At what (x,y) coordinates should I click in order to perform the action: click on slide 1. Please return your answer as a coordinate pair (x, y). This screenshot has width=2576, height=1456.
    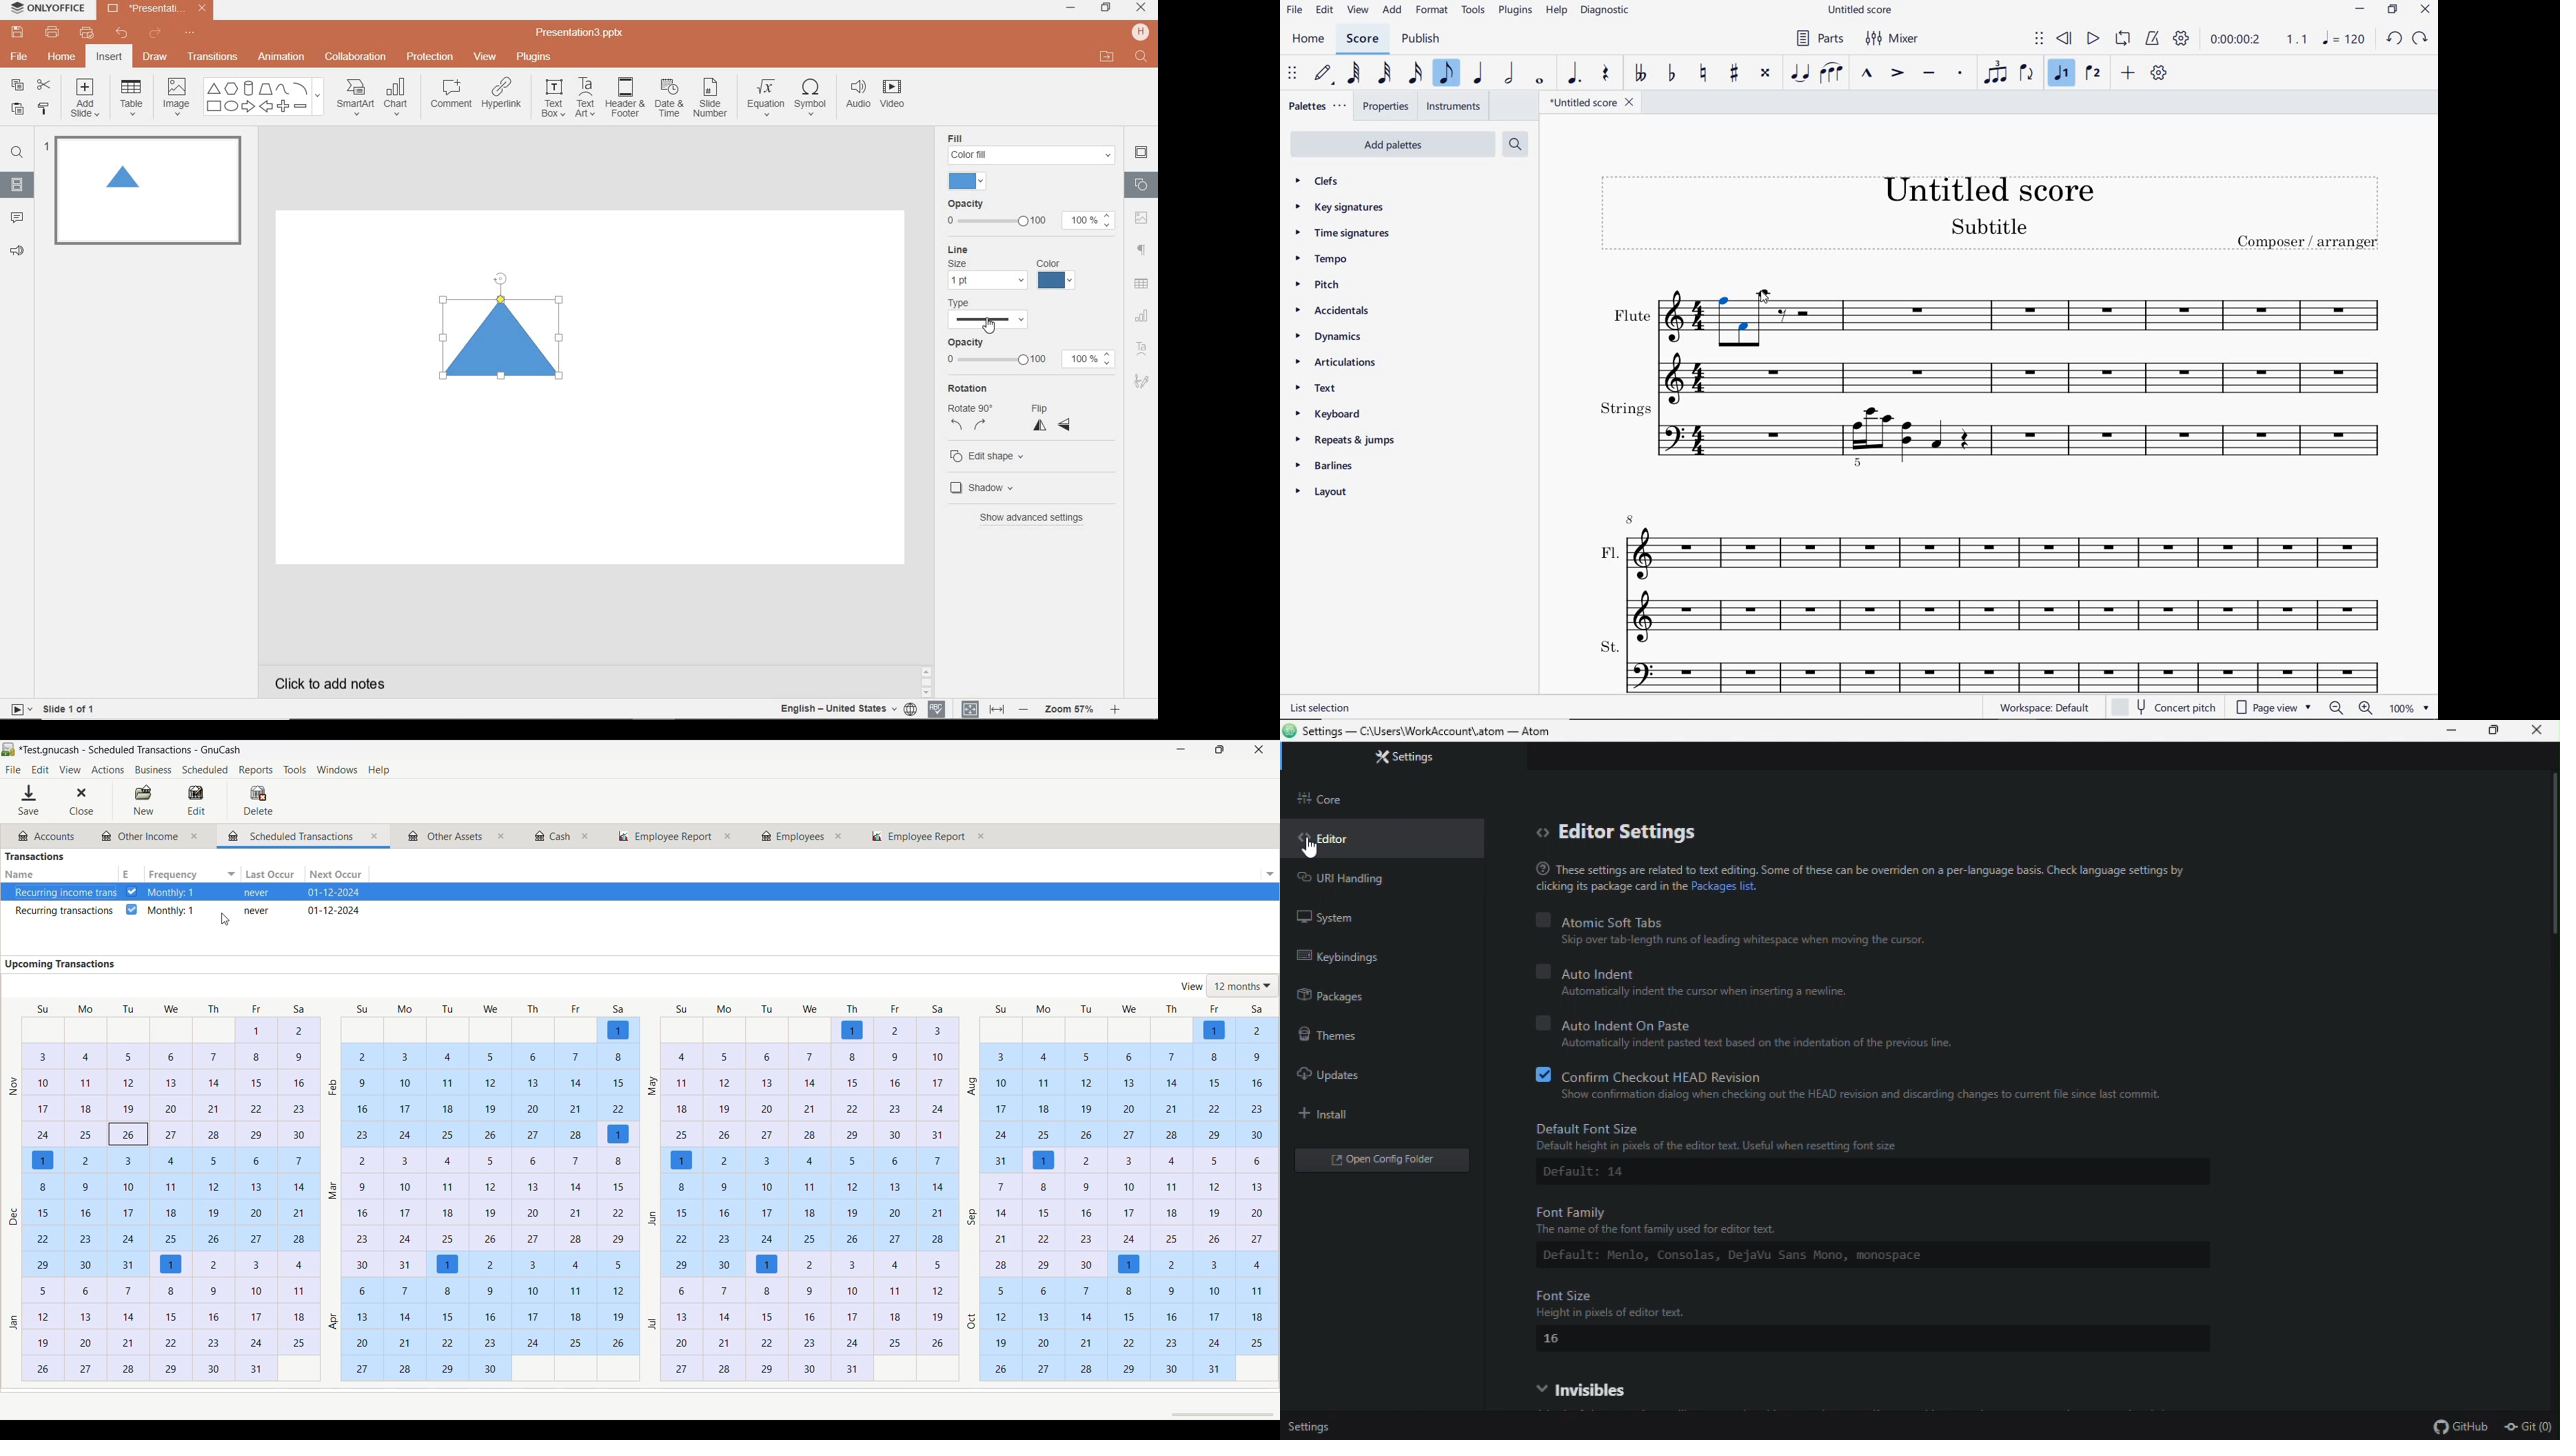
    Looking at the image, I should click on (145, 190).